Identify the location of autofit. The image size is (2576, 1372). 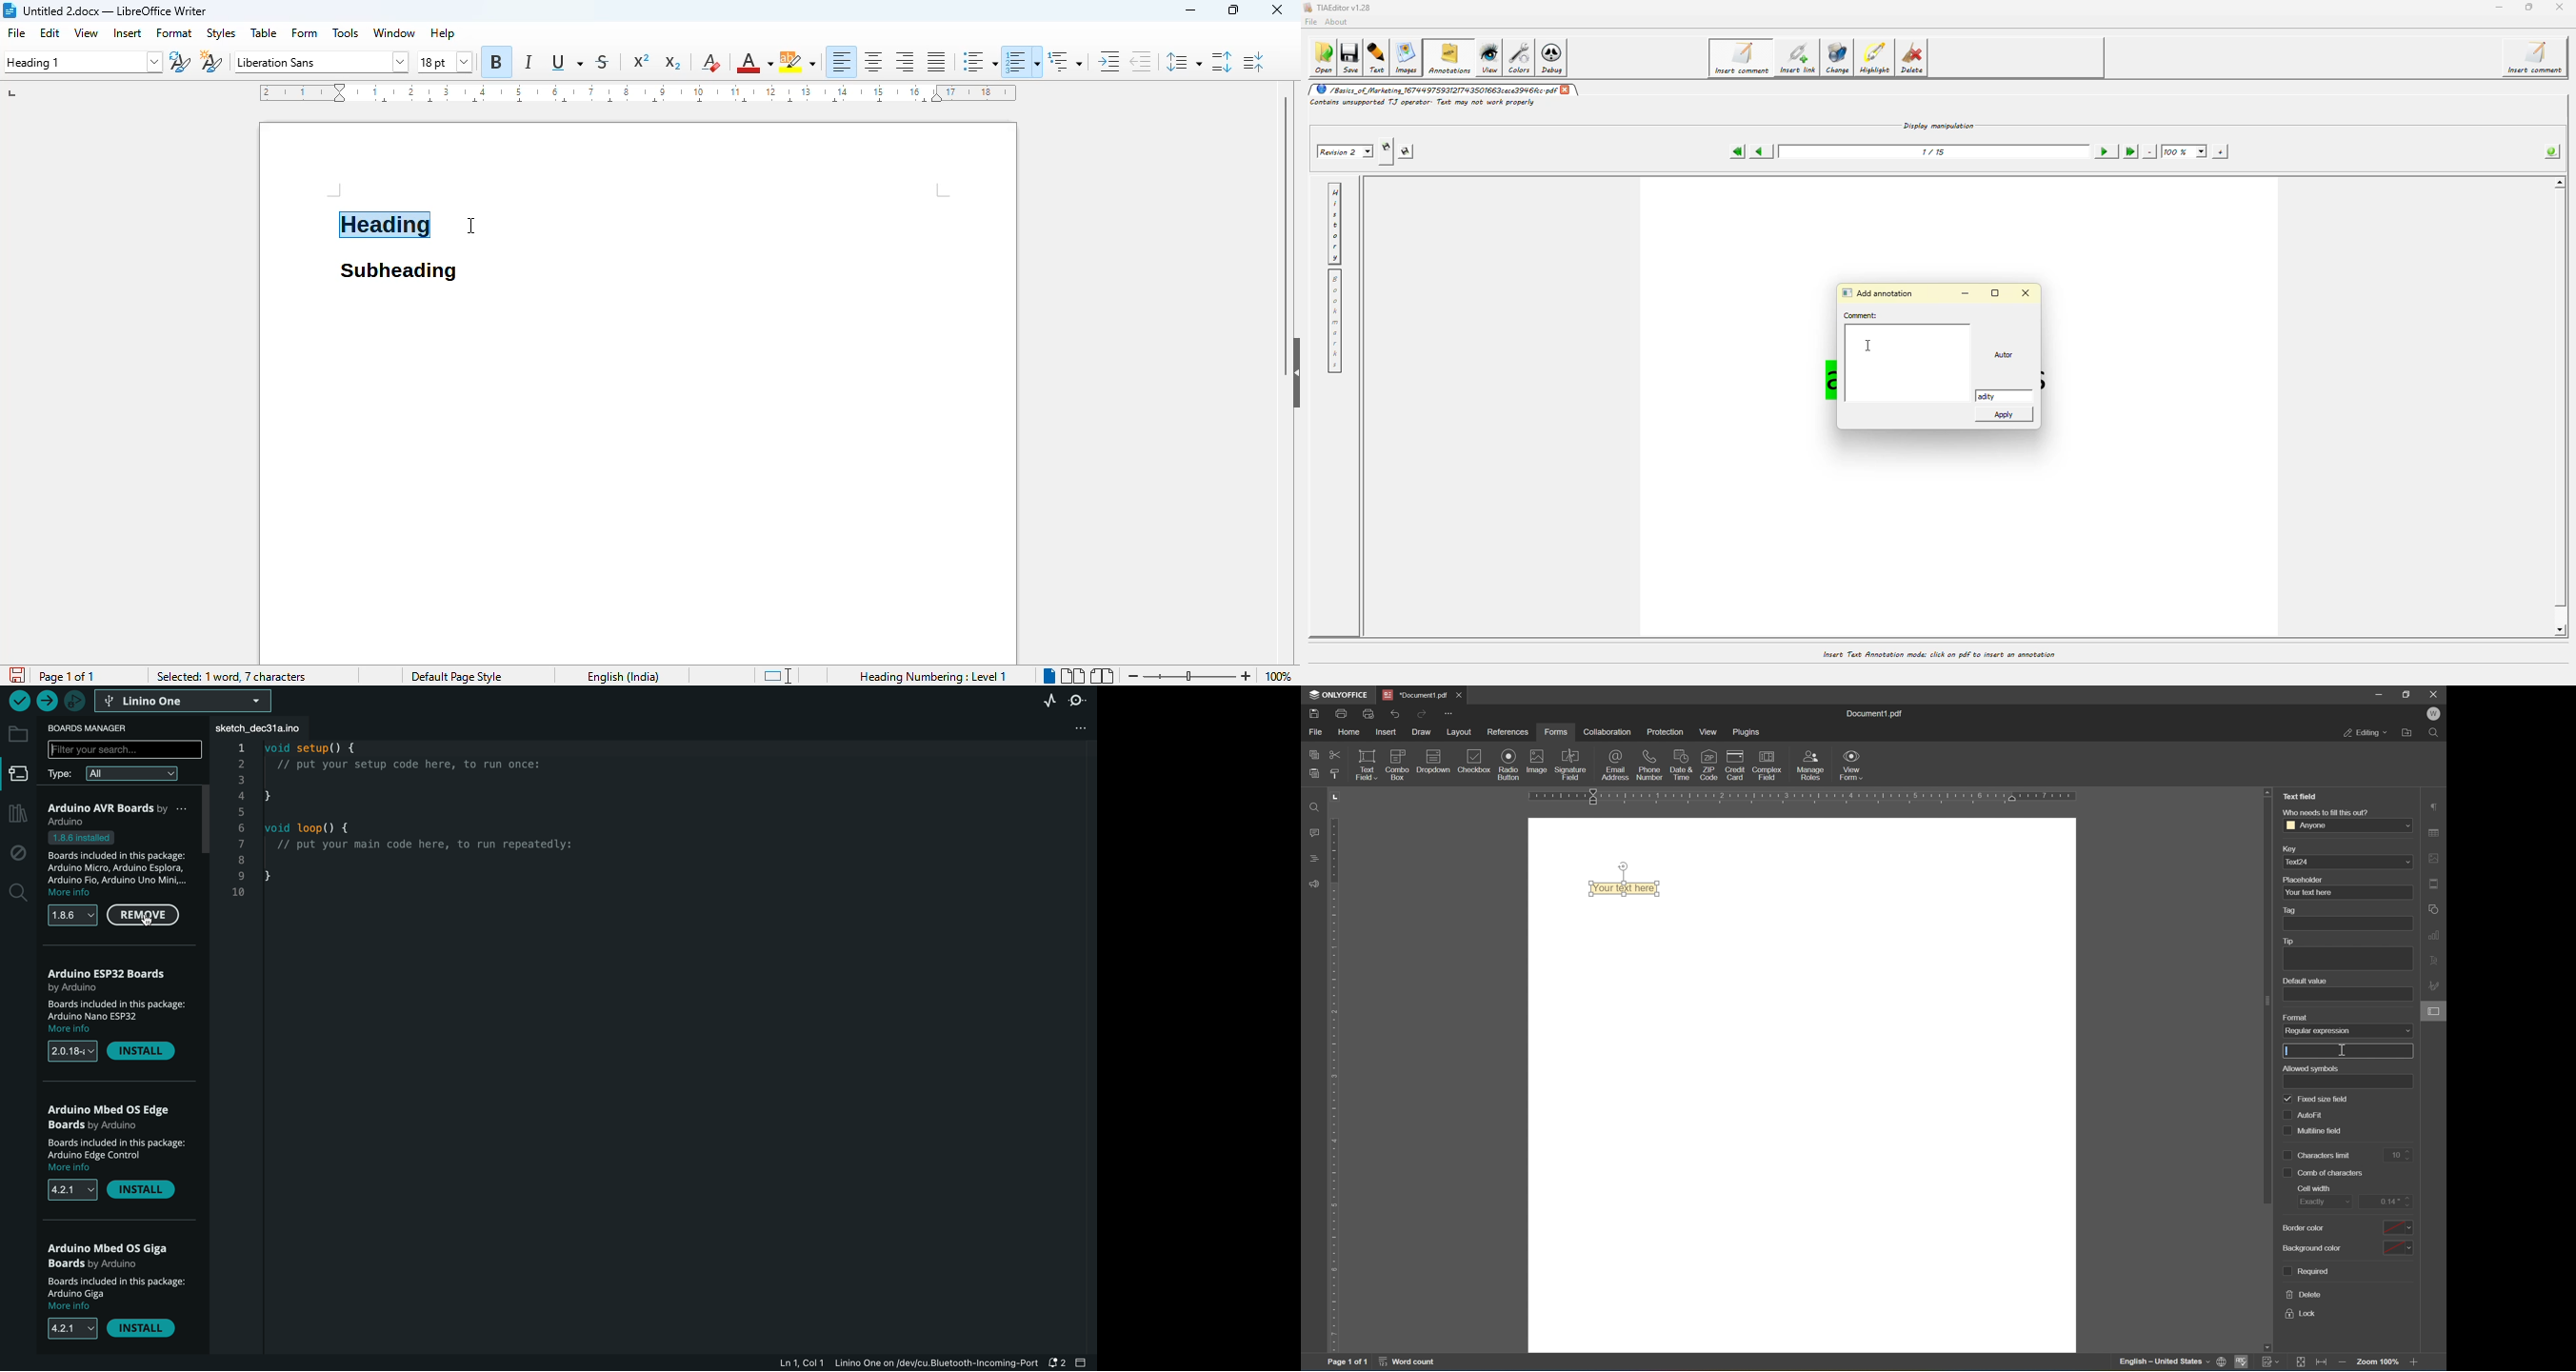
(2307, 1115).